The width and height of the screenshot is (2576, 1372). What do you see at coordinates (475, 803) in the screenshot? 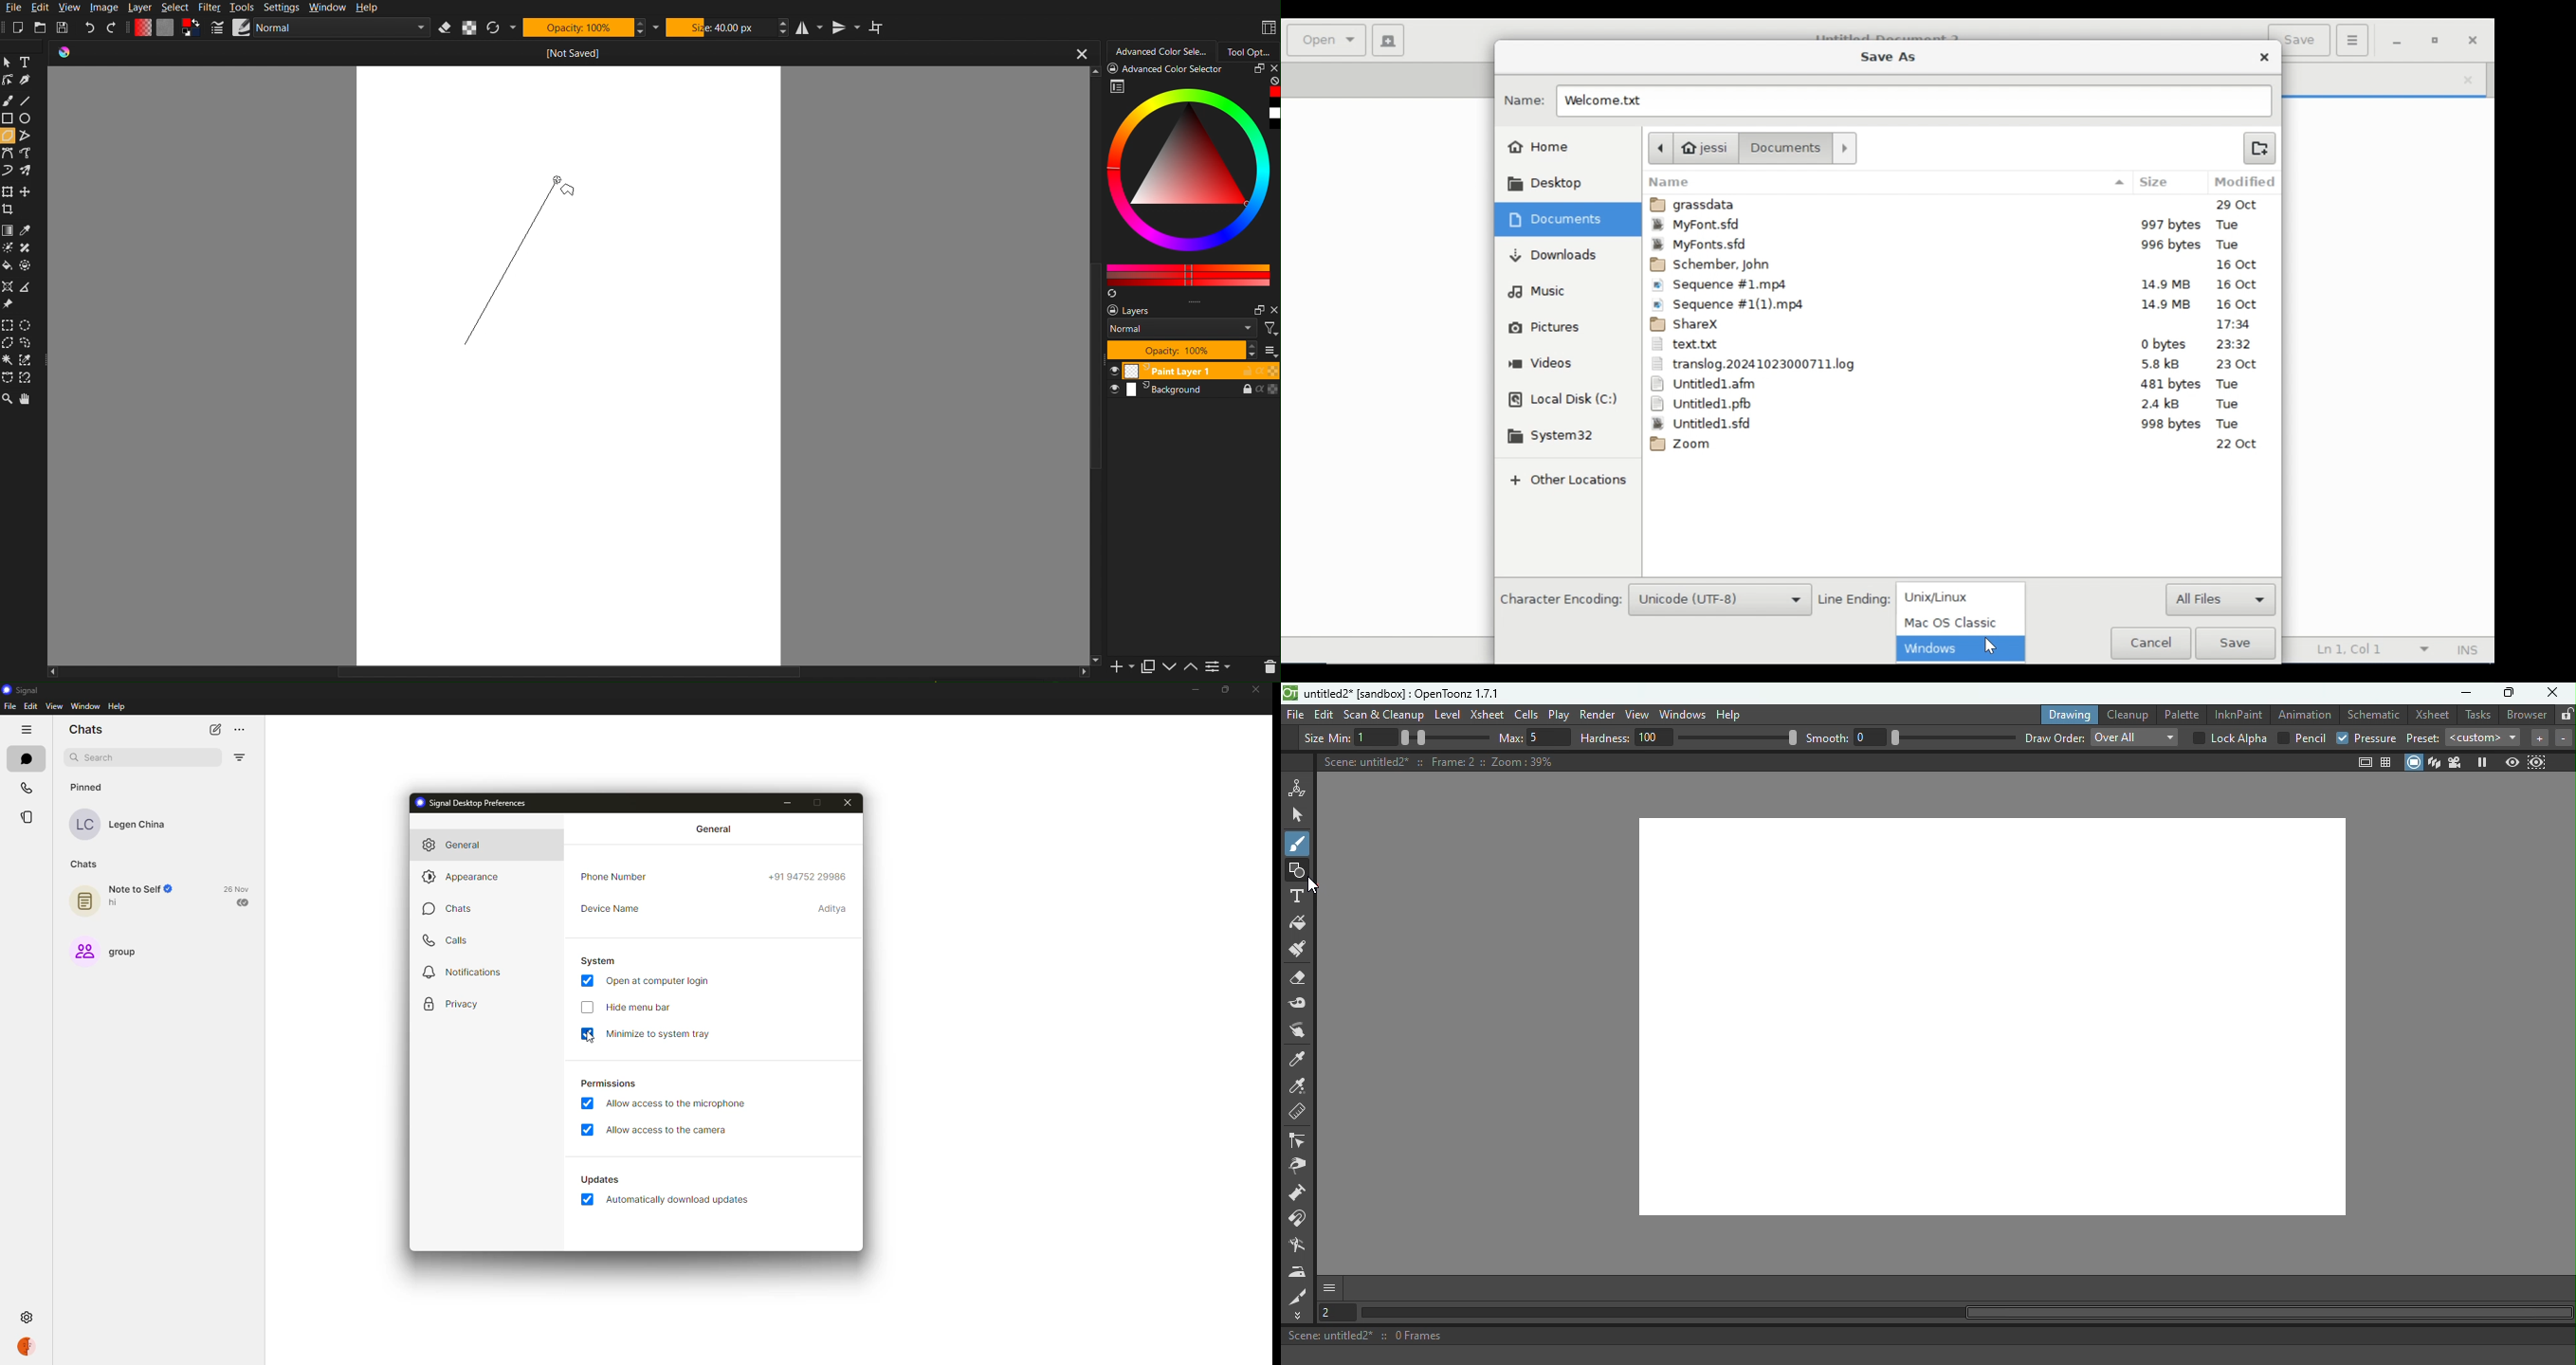
I see `signal desktop preferences` at bounding box center [475, 803].